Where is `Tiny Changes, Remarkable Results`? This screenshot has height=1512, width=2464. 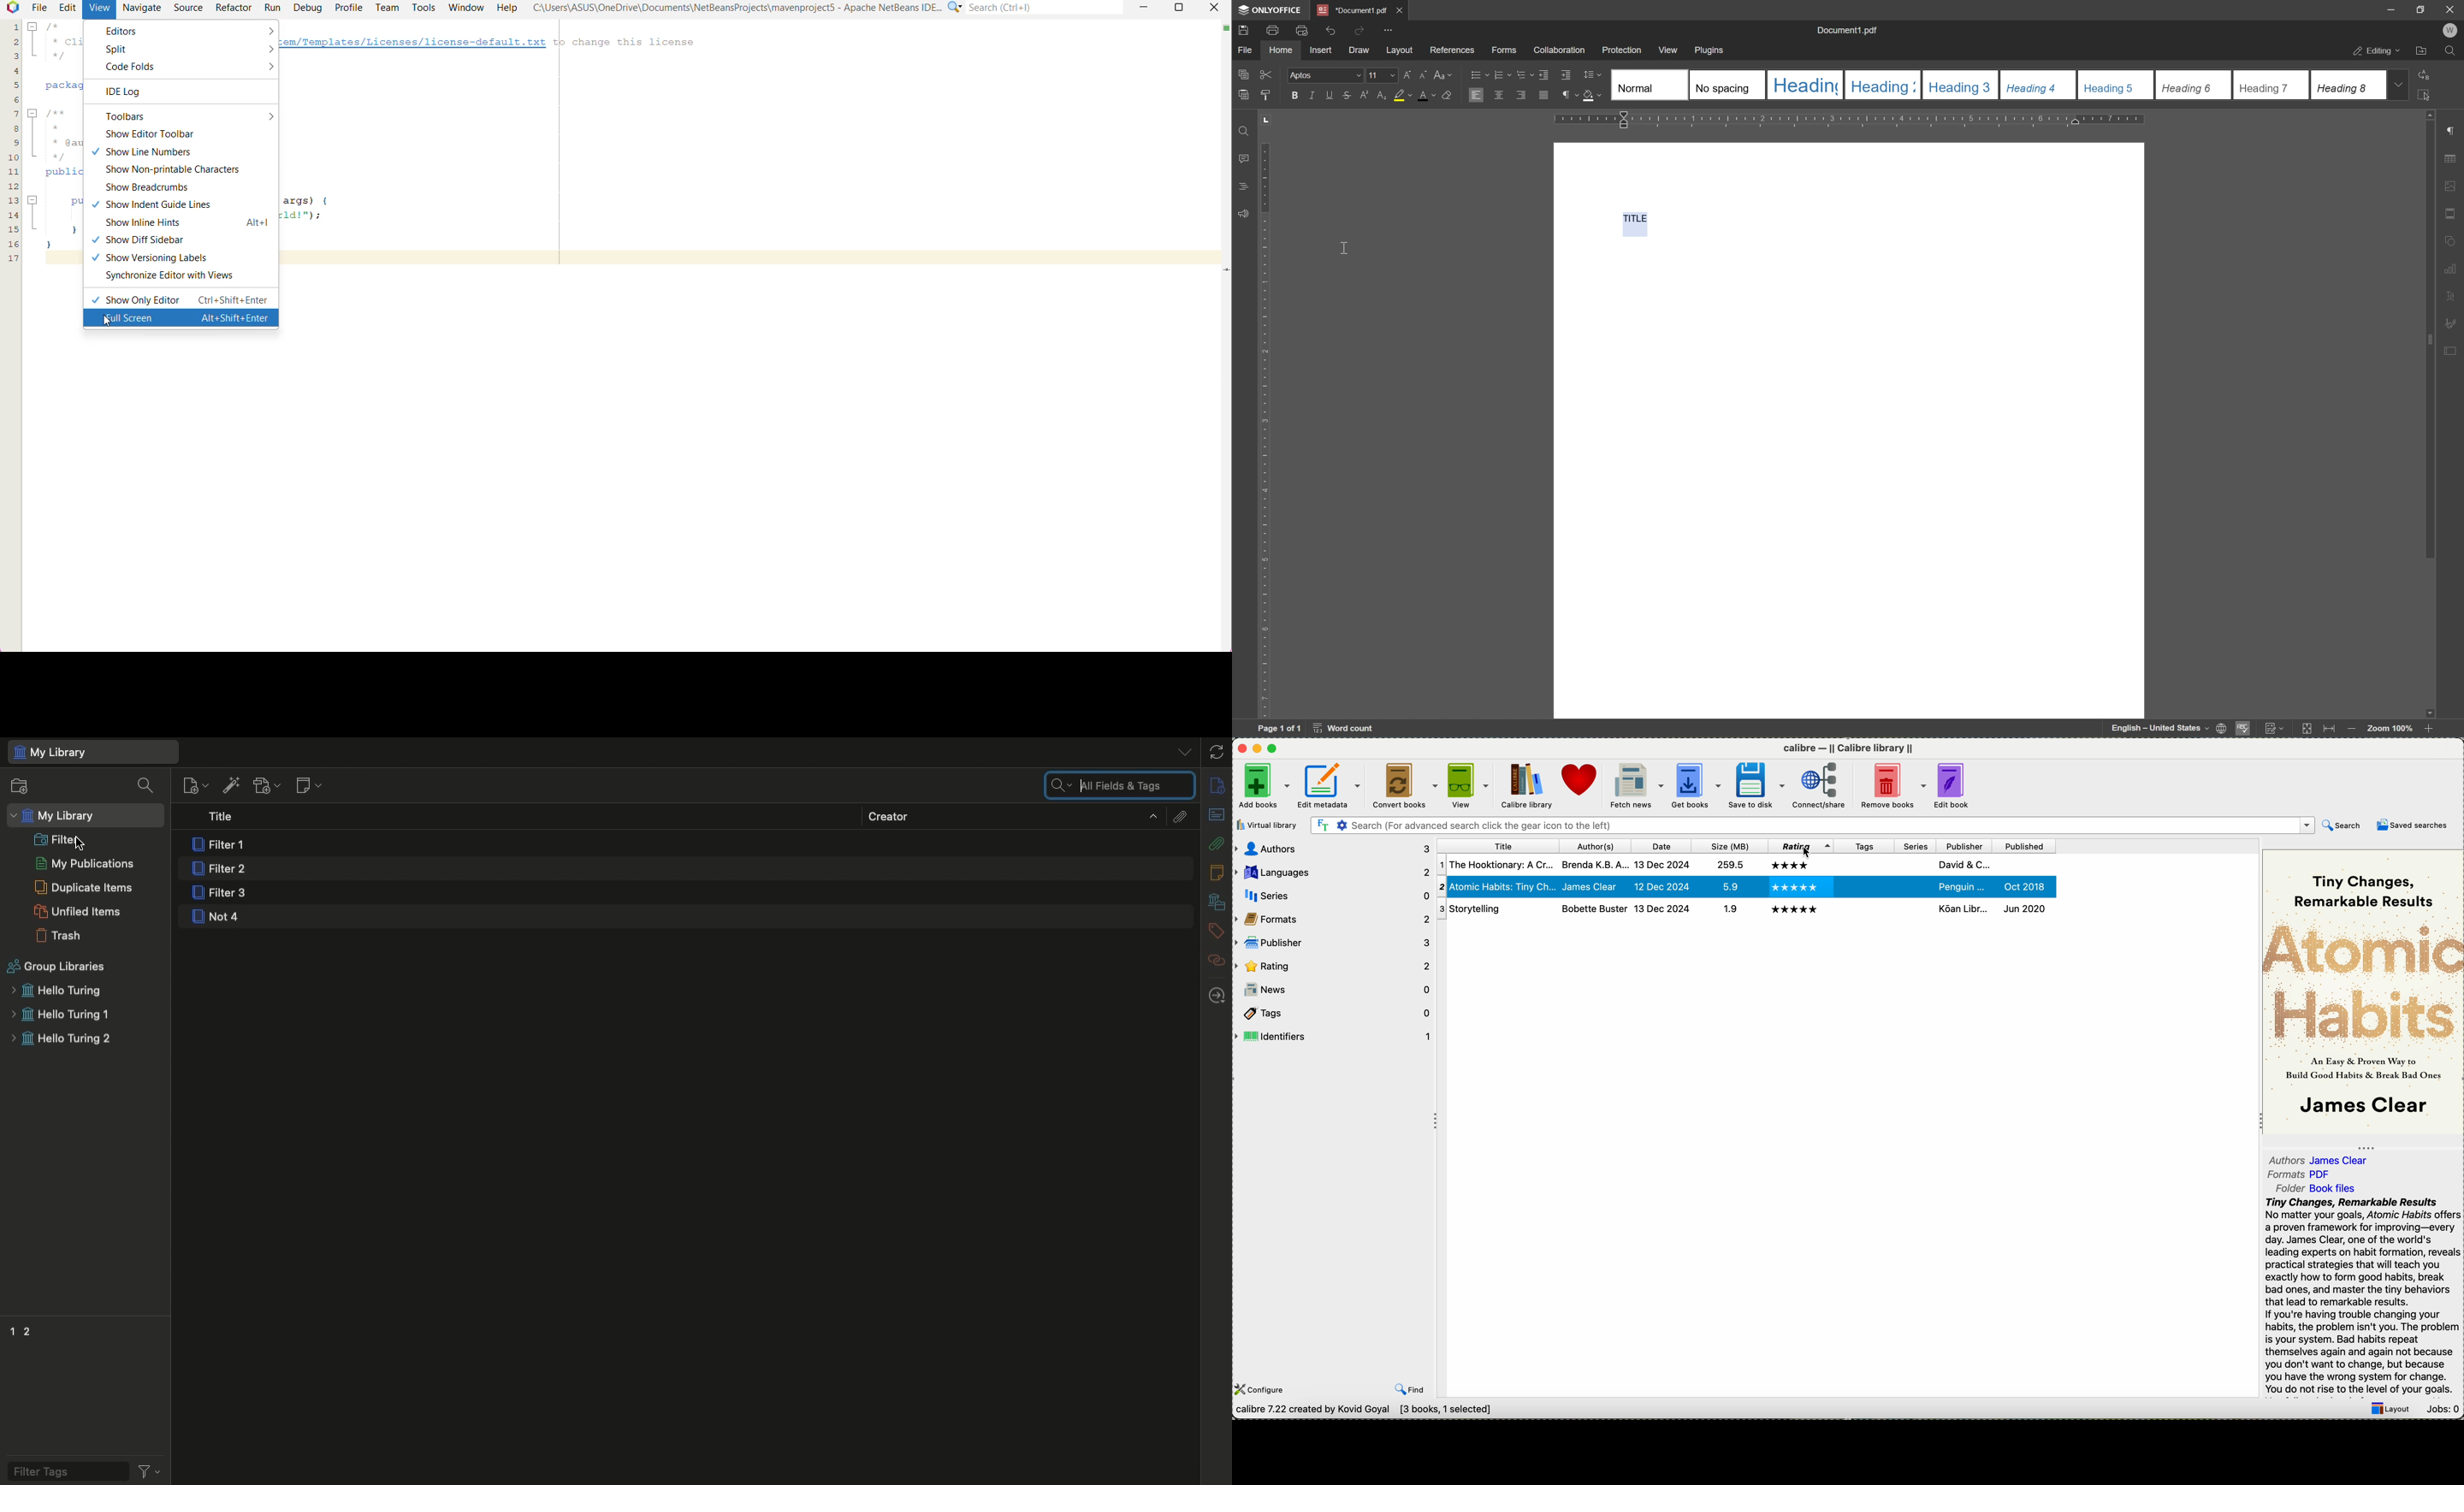
Tiny Changes, Remarkable Results is located at coordinates (2368, 884).